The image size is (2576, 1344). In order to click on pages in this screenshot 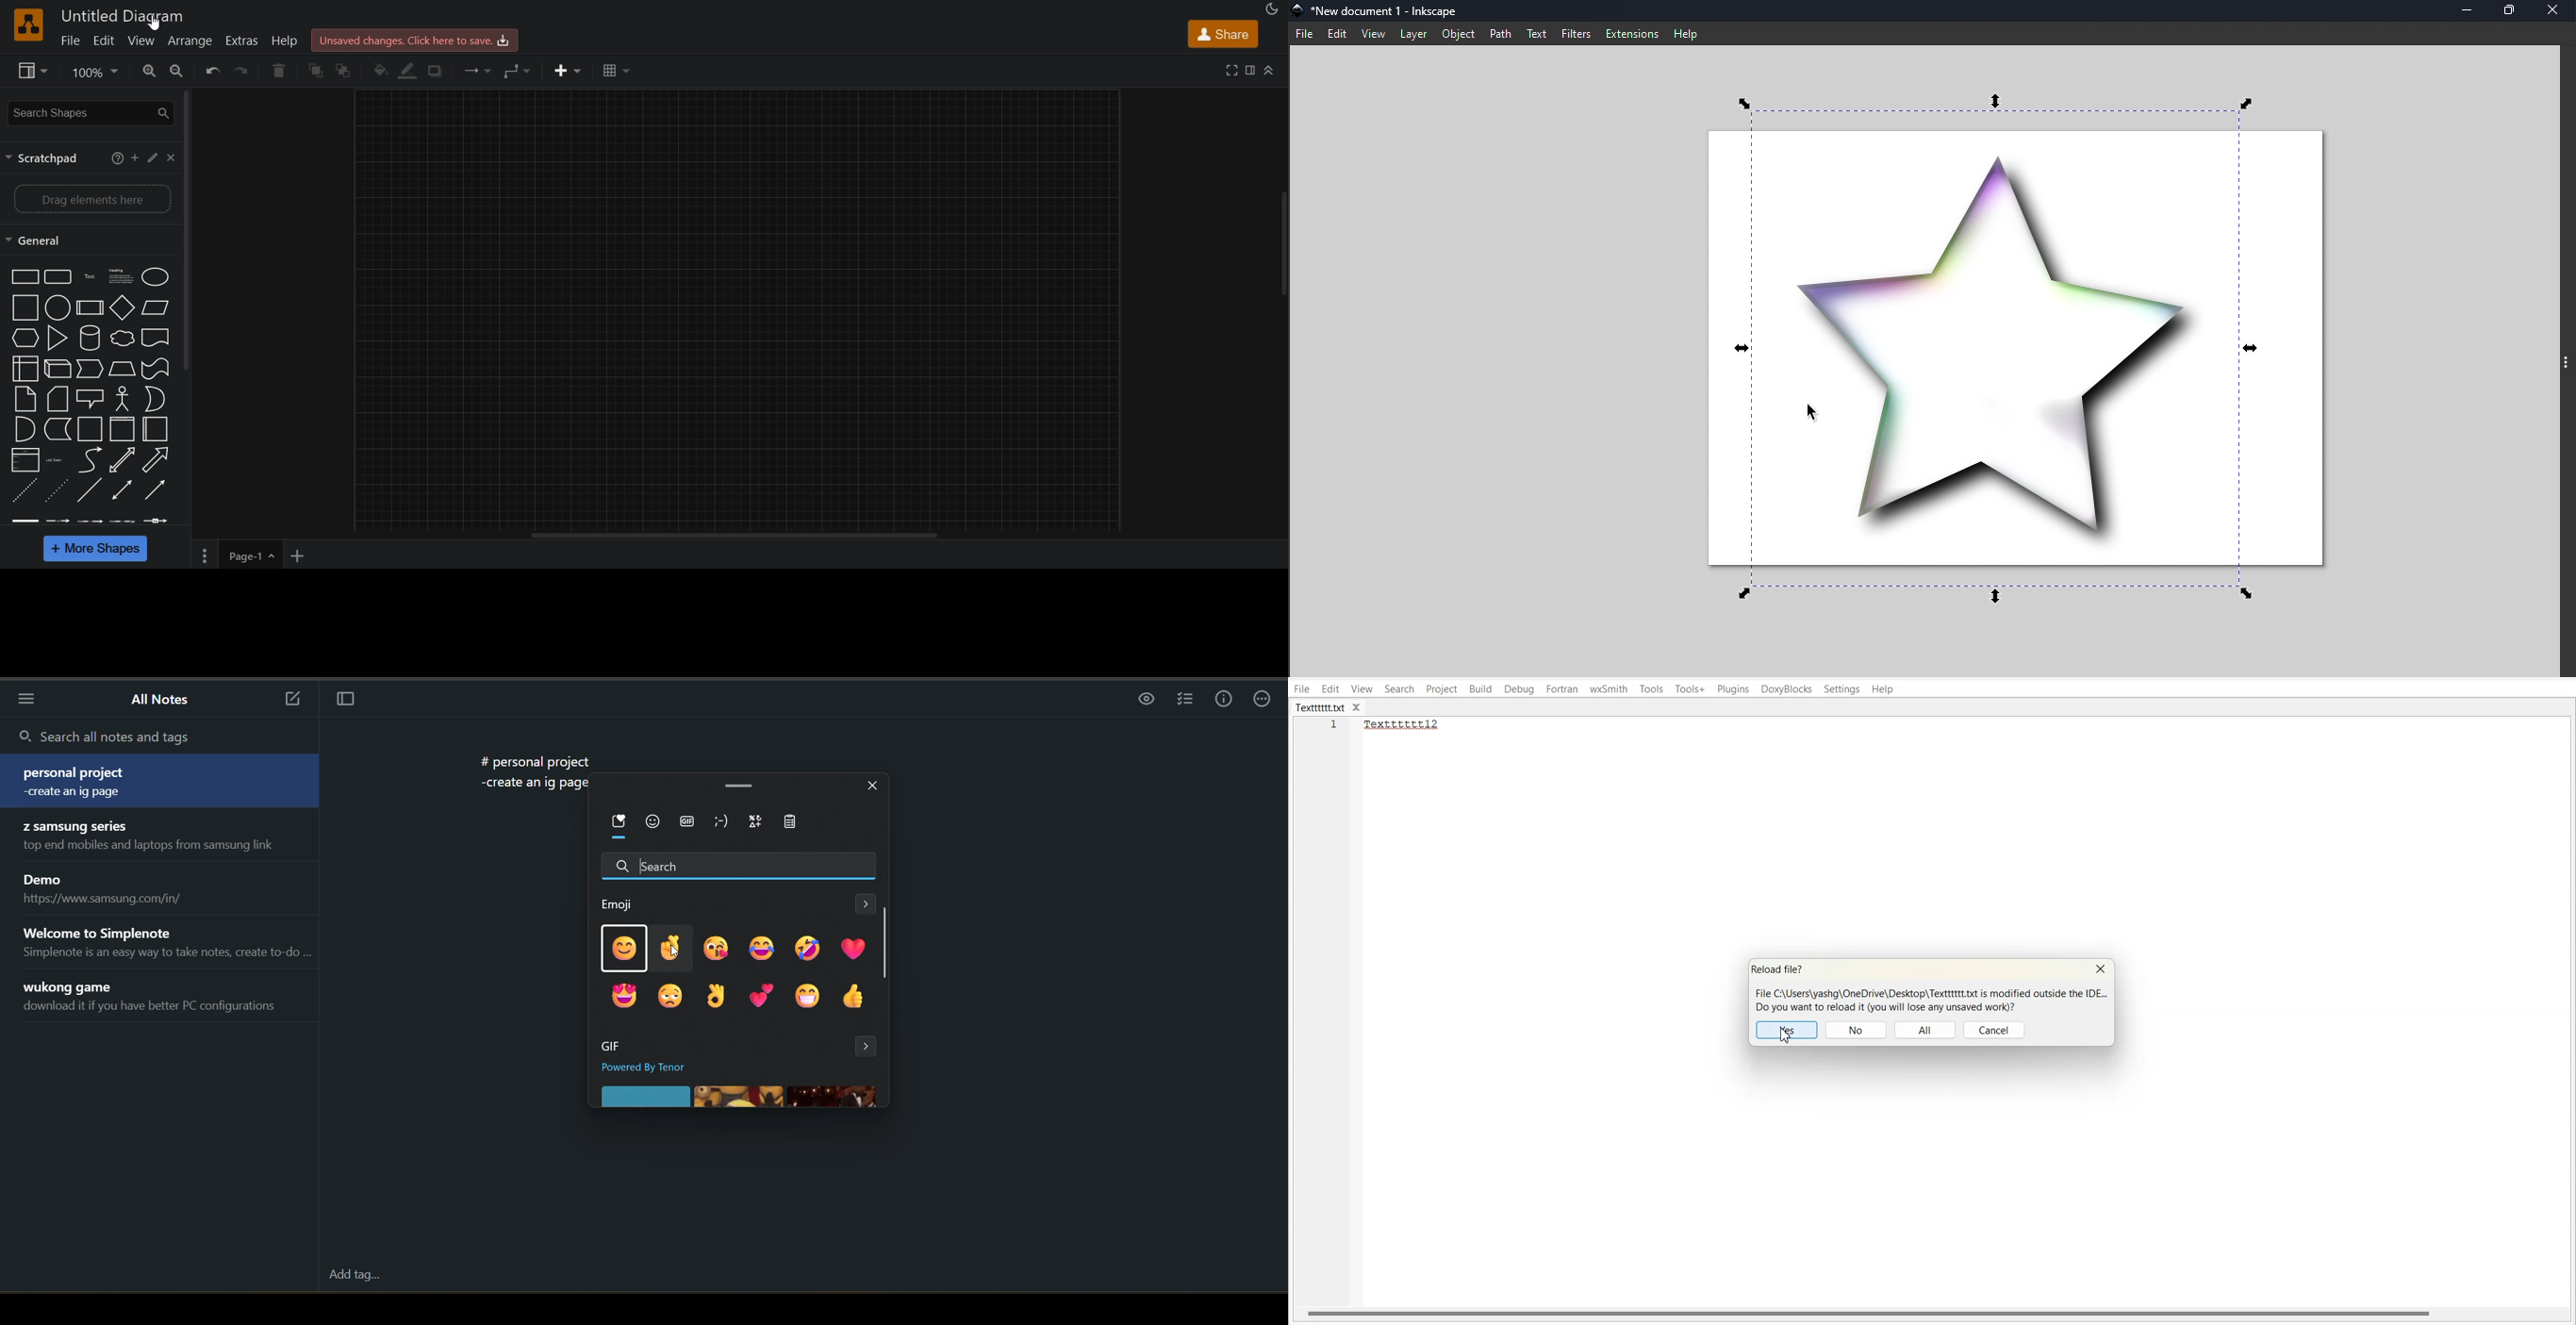, I will do `click(206, 556)`.